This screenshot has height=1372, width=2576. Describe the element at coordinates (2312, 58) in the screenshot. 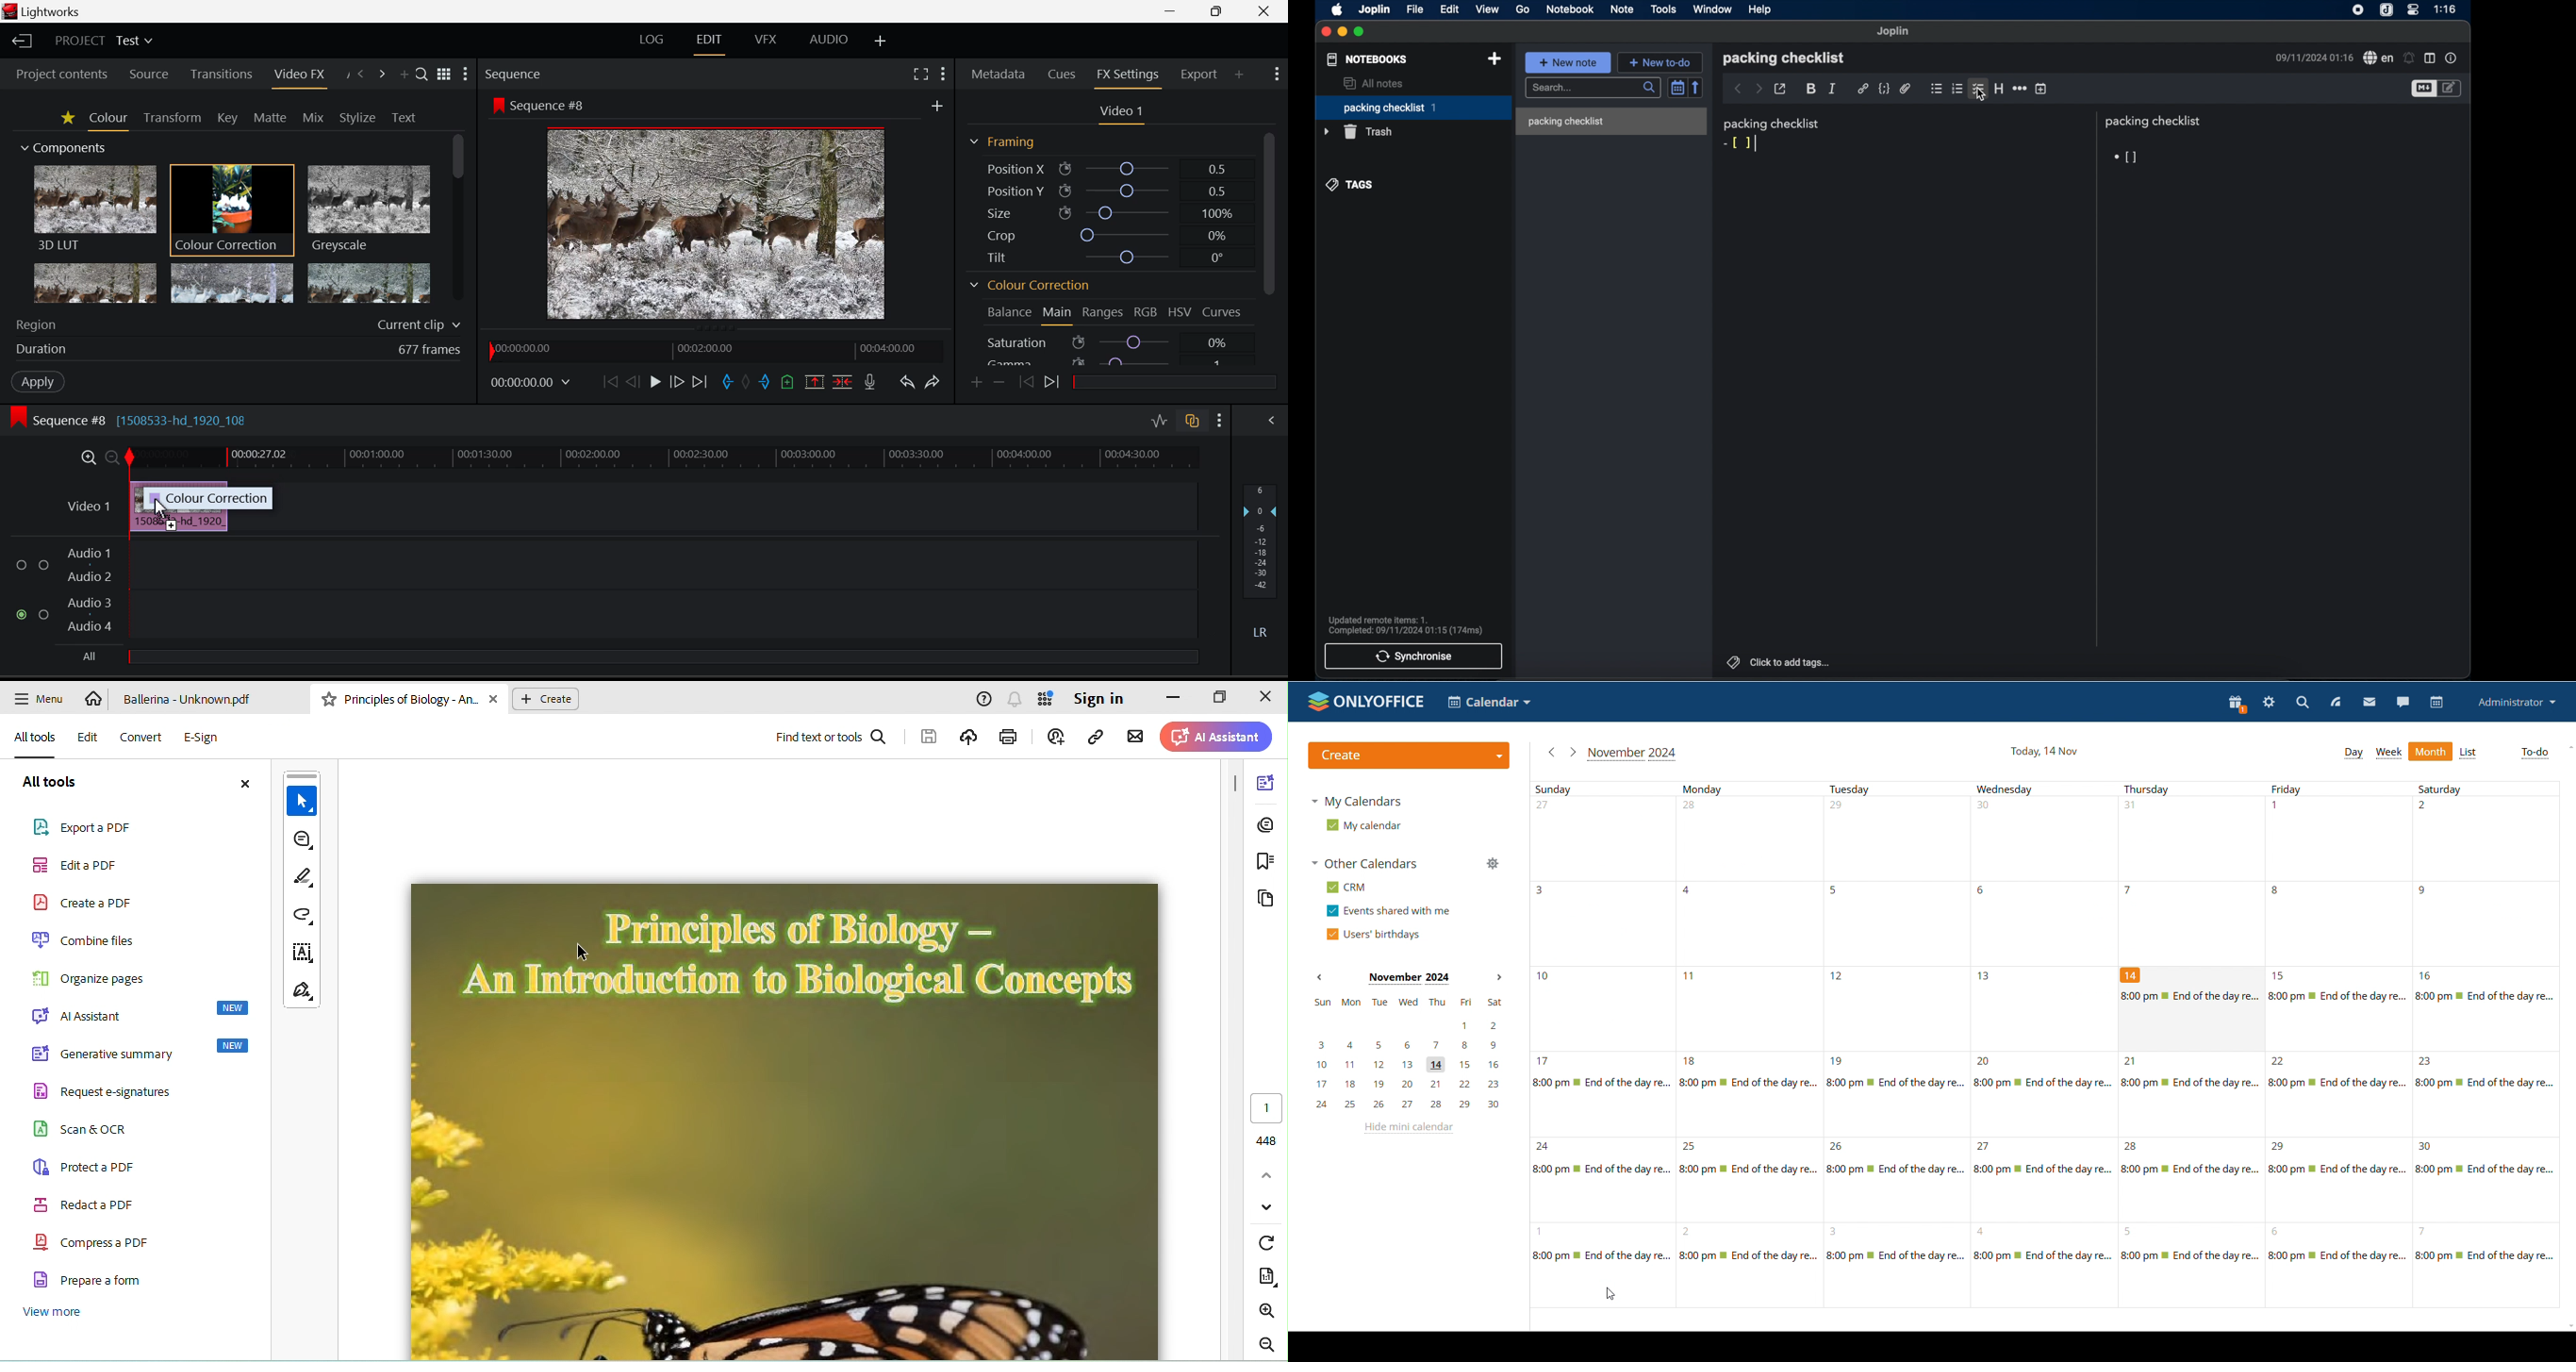

I see `09/11/2024 01:16` at that location.